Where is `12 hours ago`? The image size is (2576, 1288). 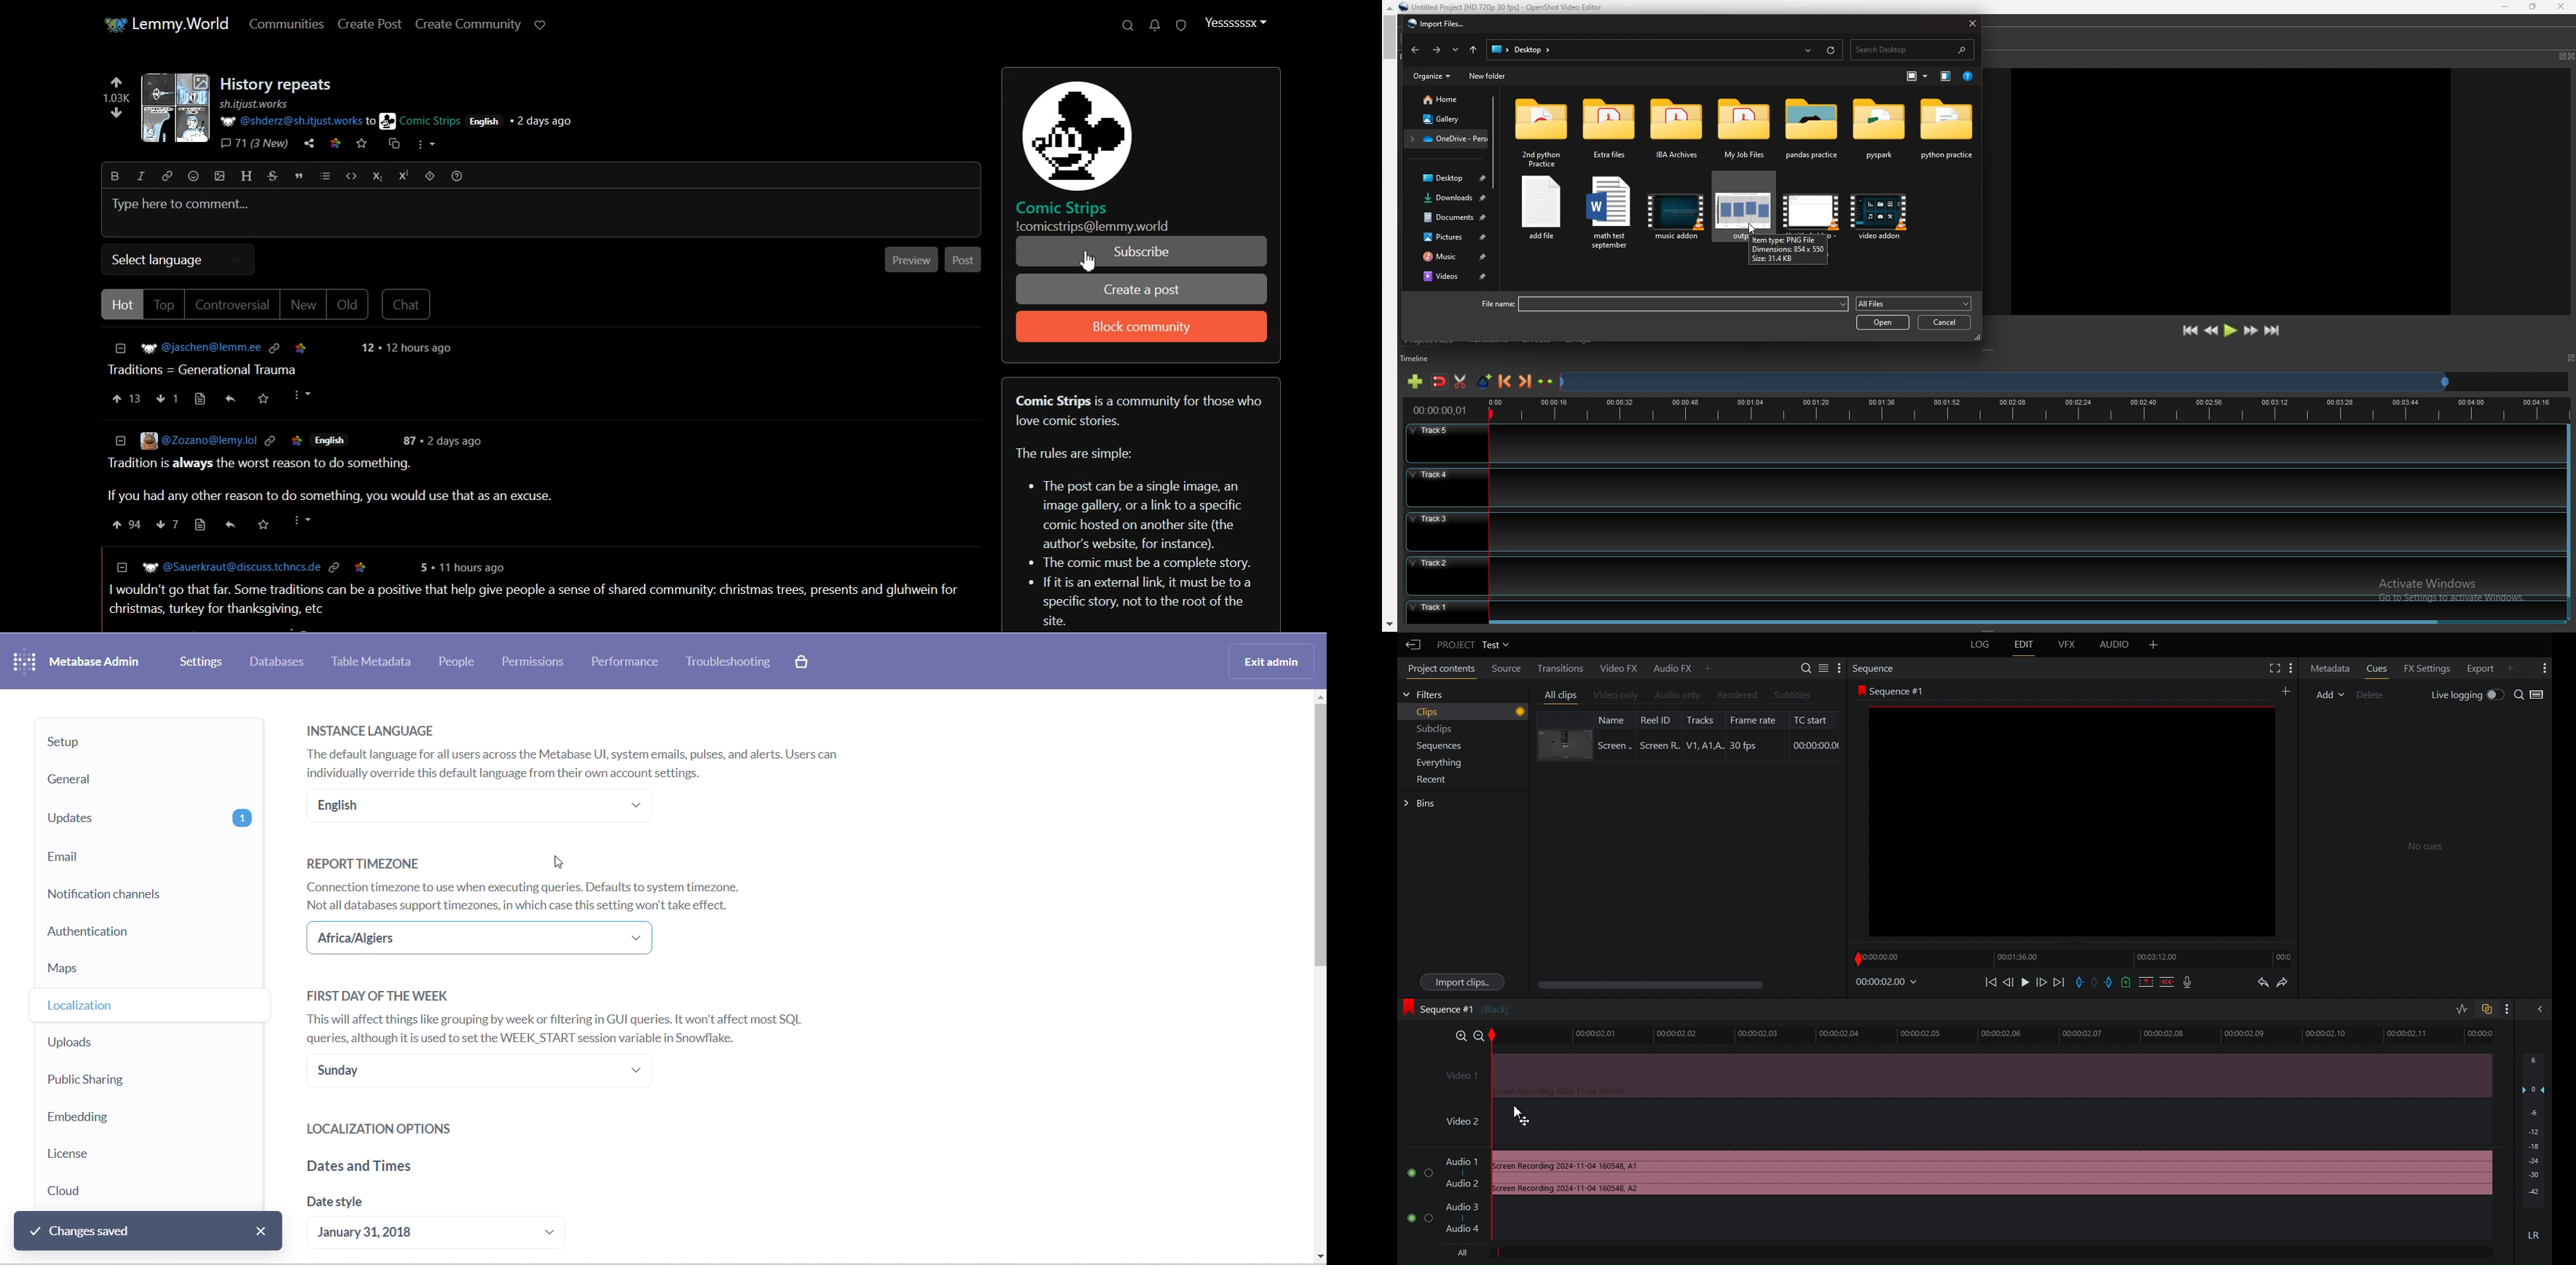 12 hours ago is located at coordinates (408, 349).